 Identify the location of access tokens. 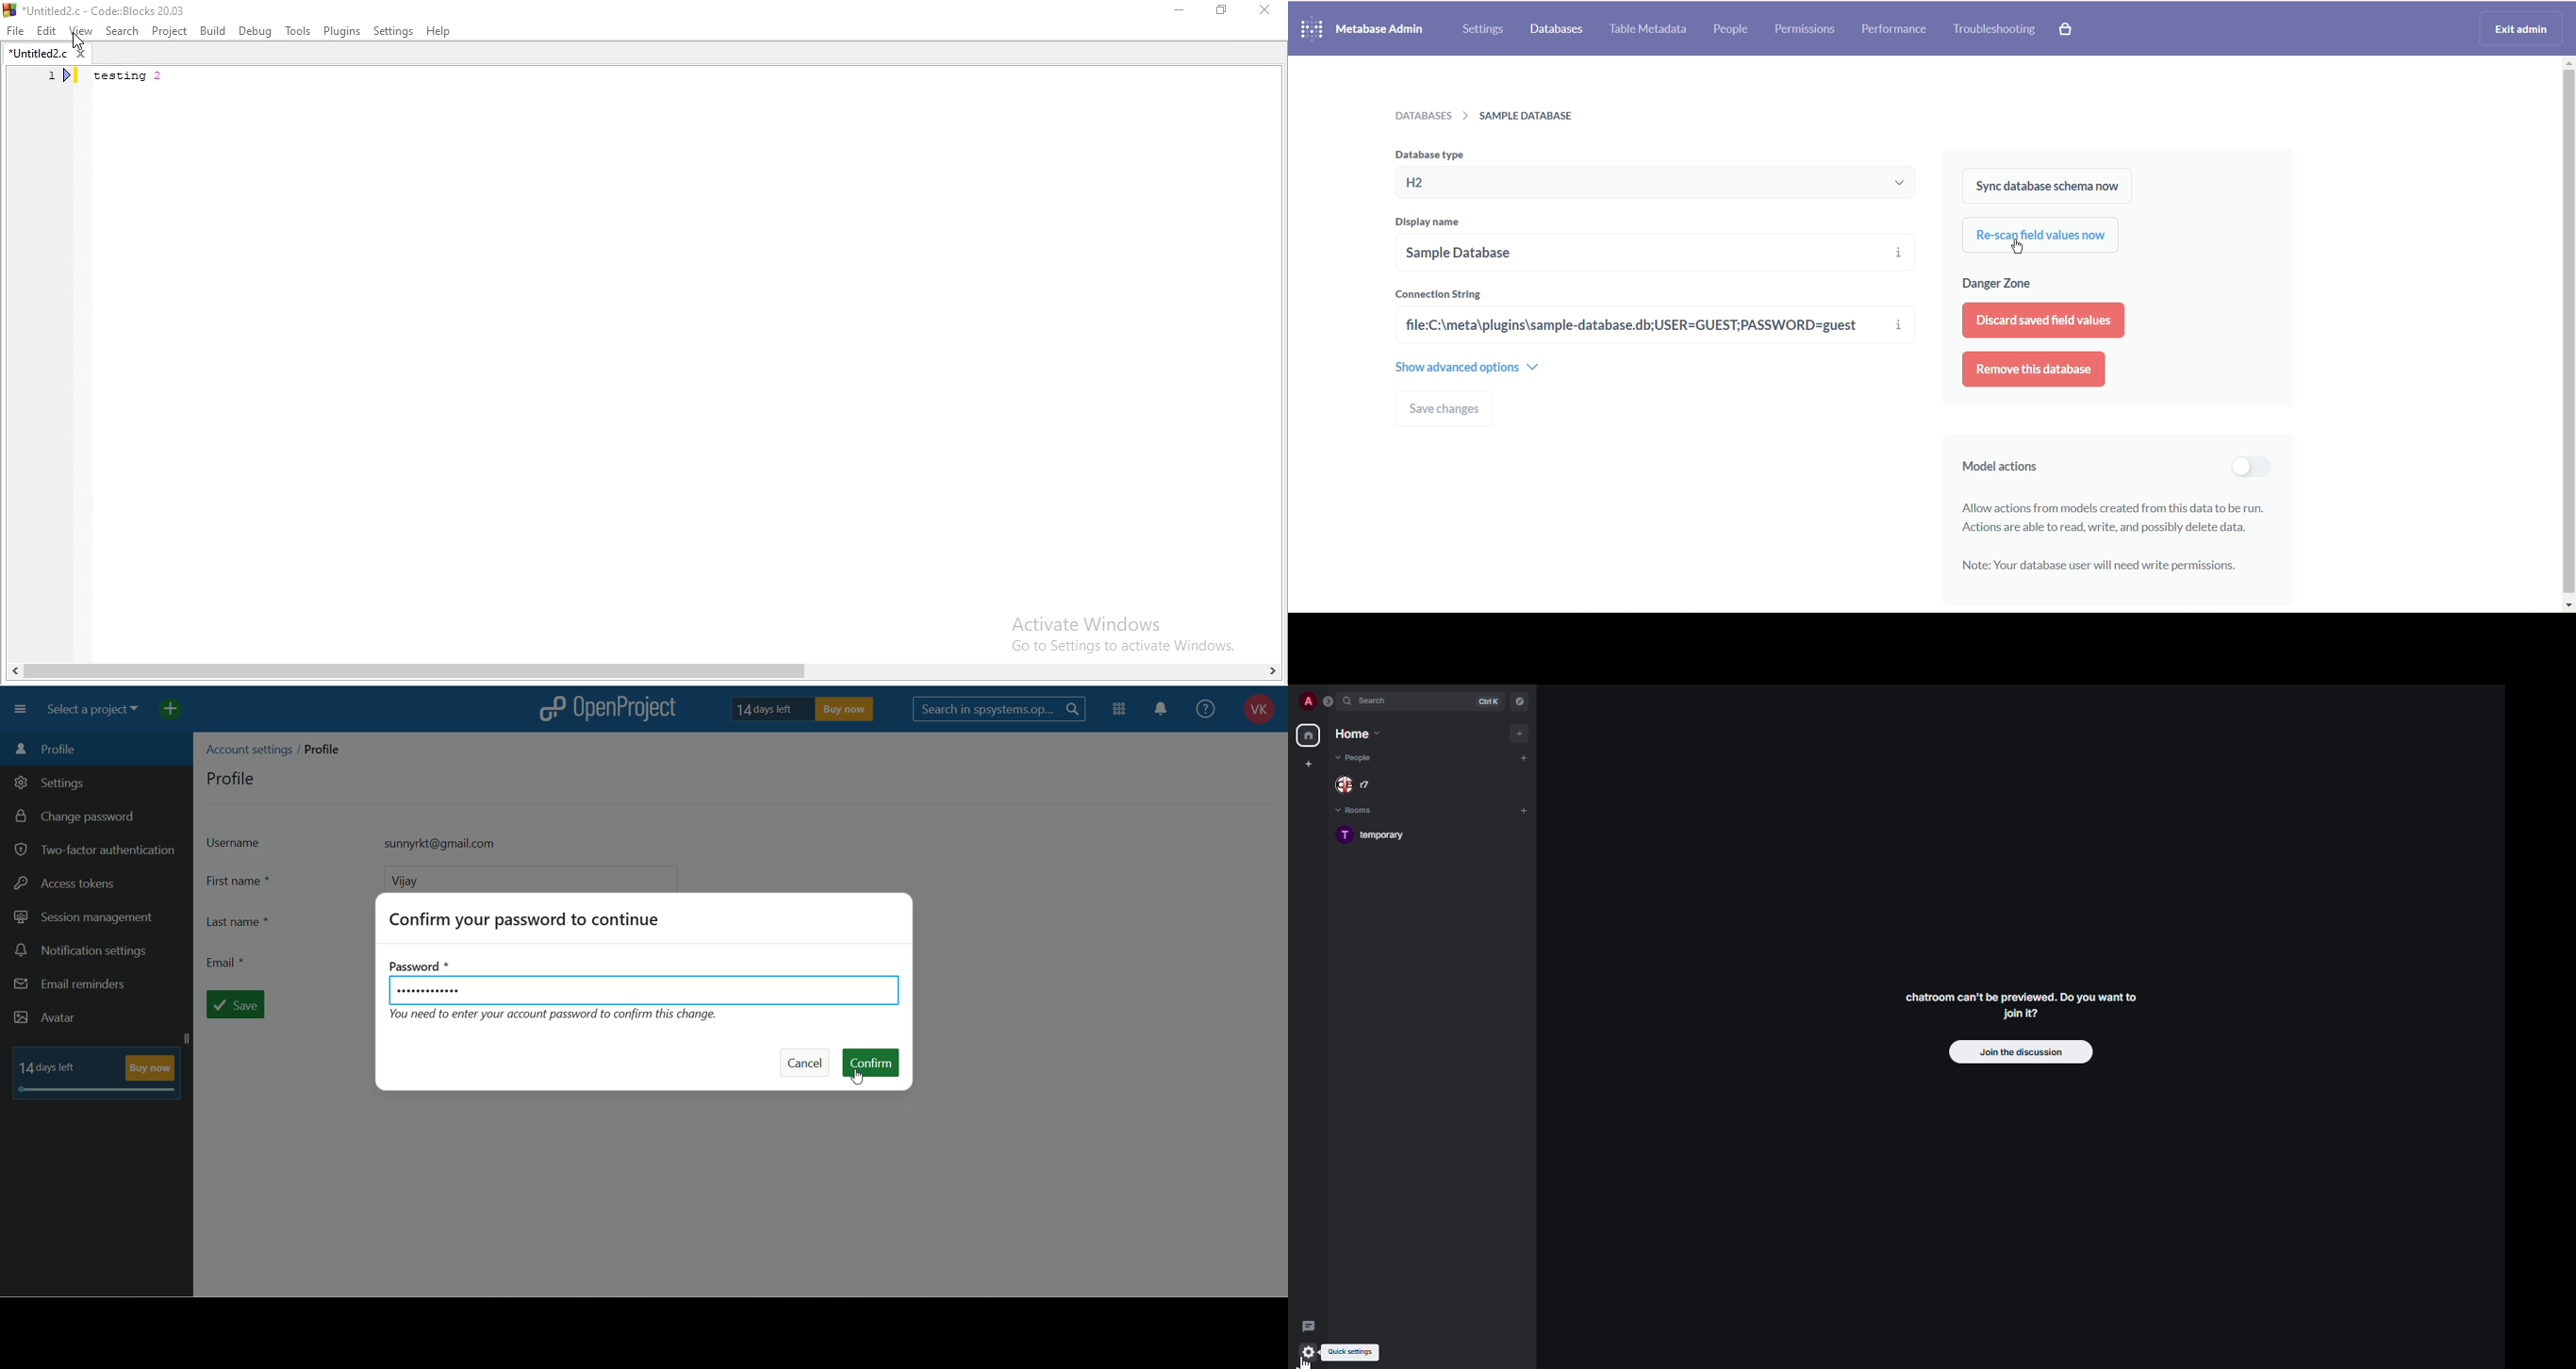
(67, 882).